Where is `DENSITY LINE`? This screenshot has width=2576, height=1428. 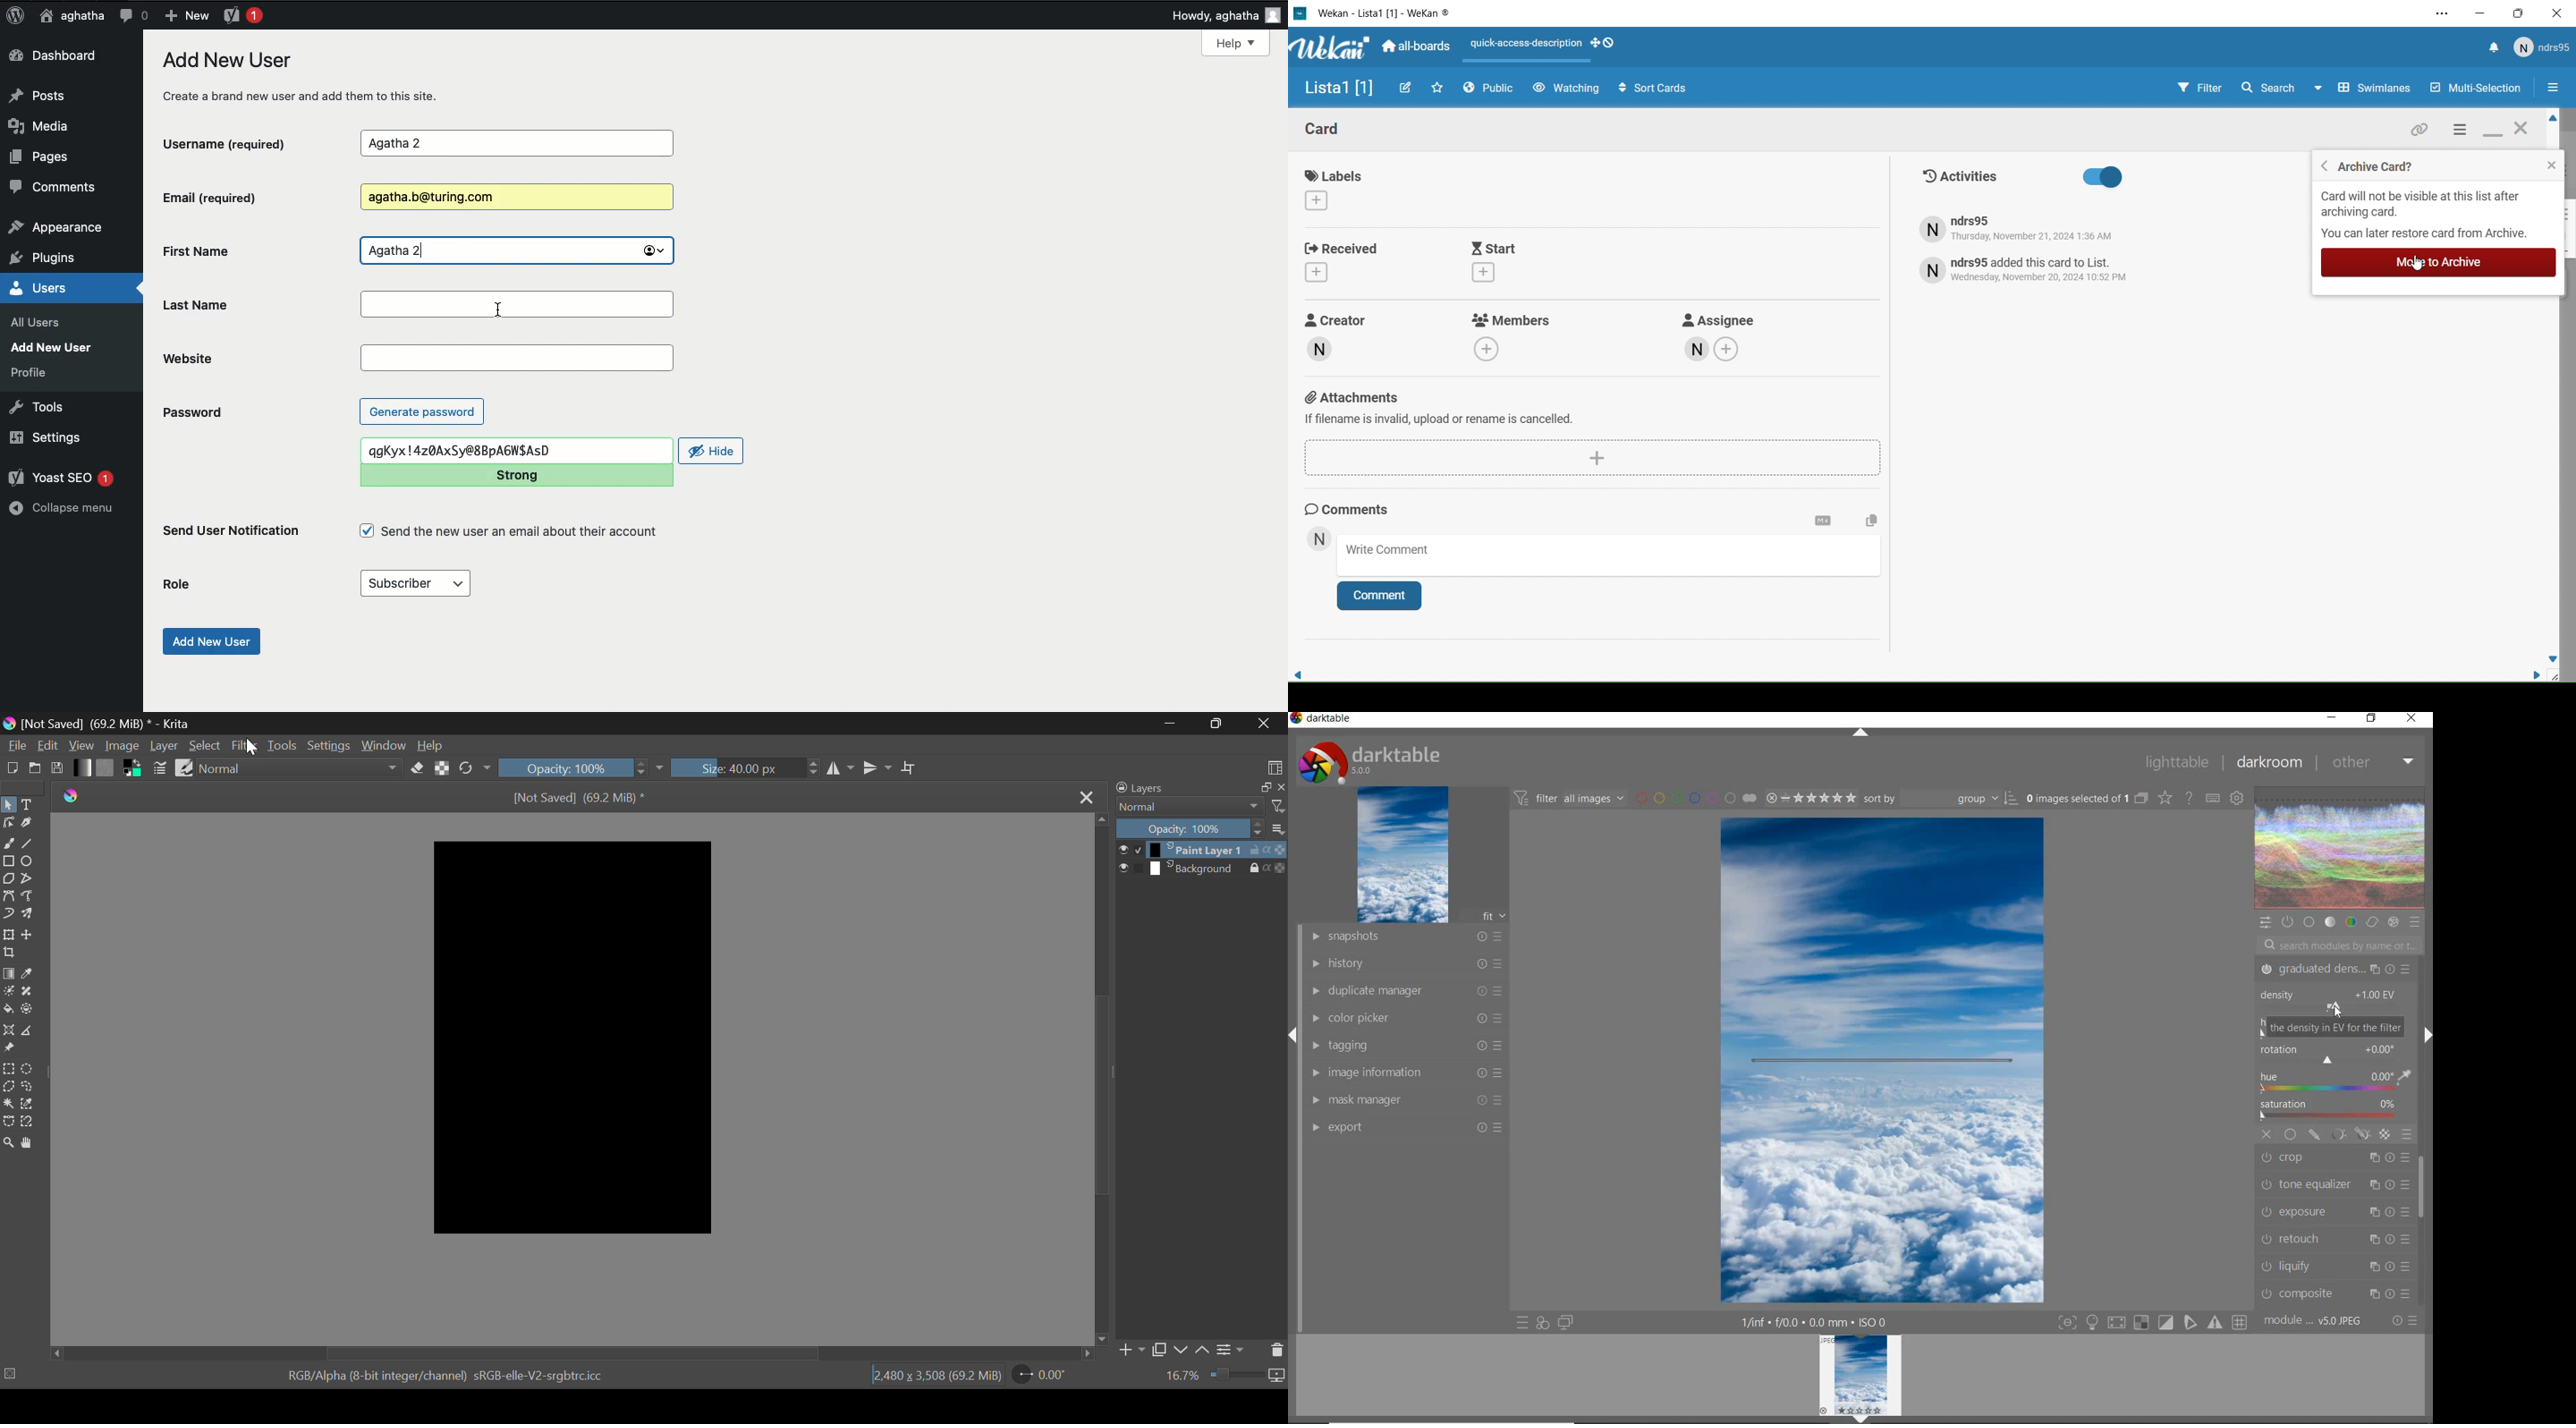 DENSITY LINE is located at coordinates (1883, 1063).